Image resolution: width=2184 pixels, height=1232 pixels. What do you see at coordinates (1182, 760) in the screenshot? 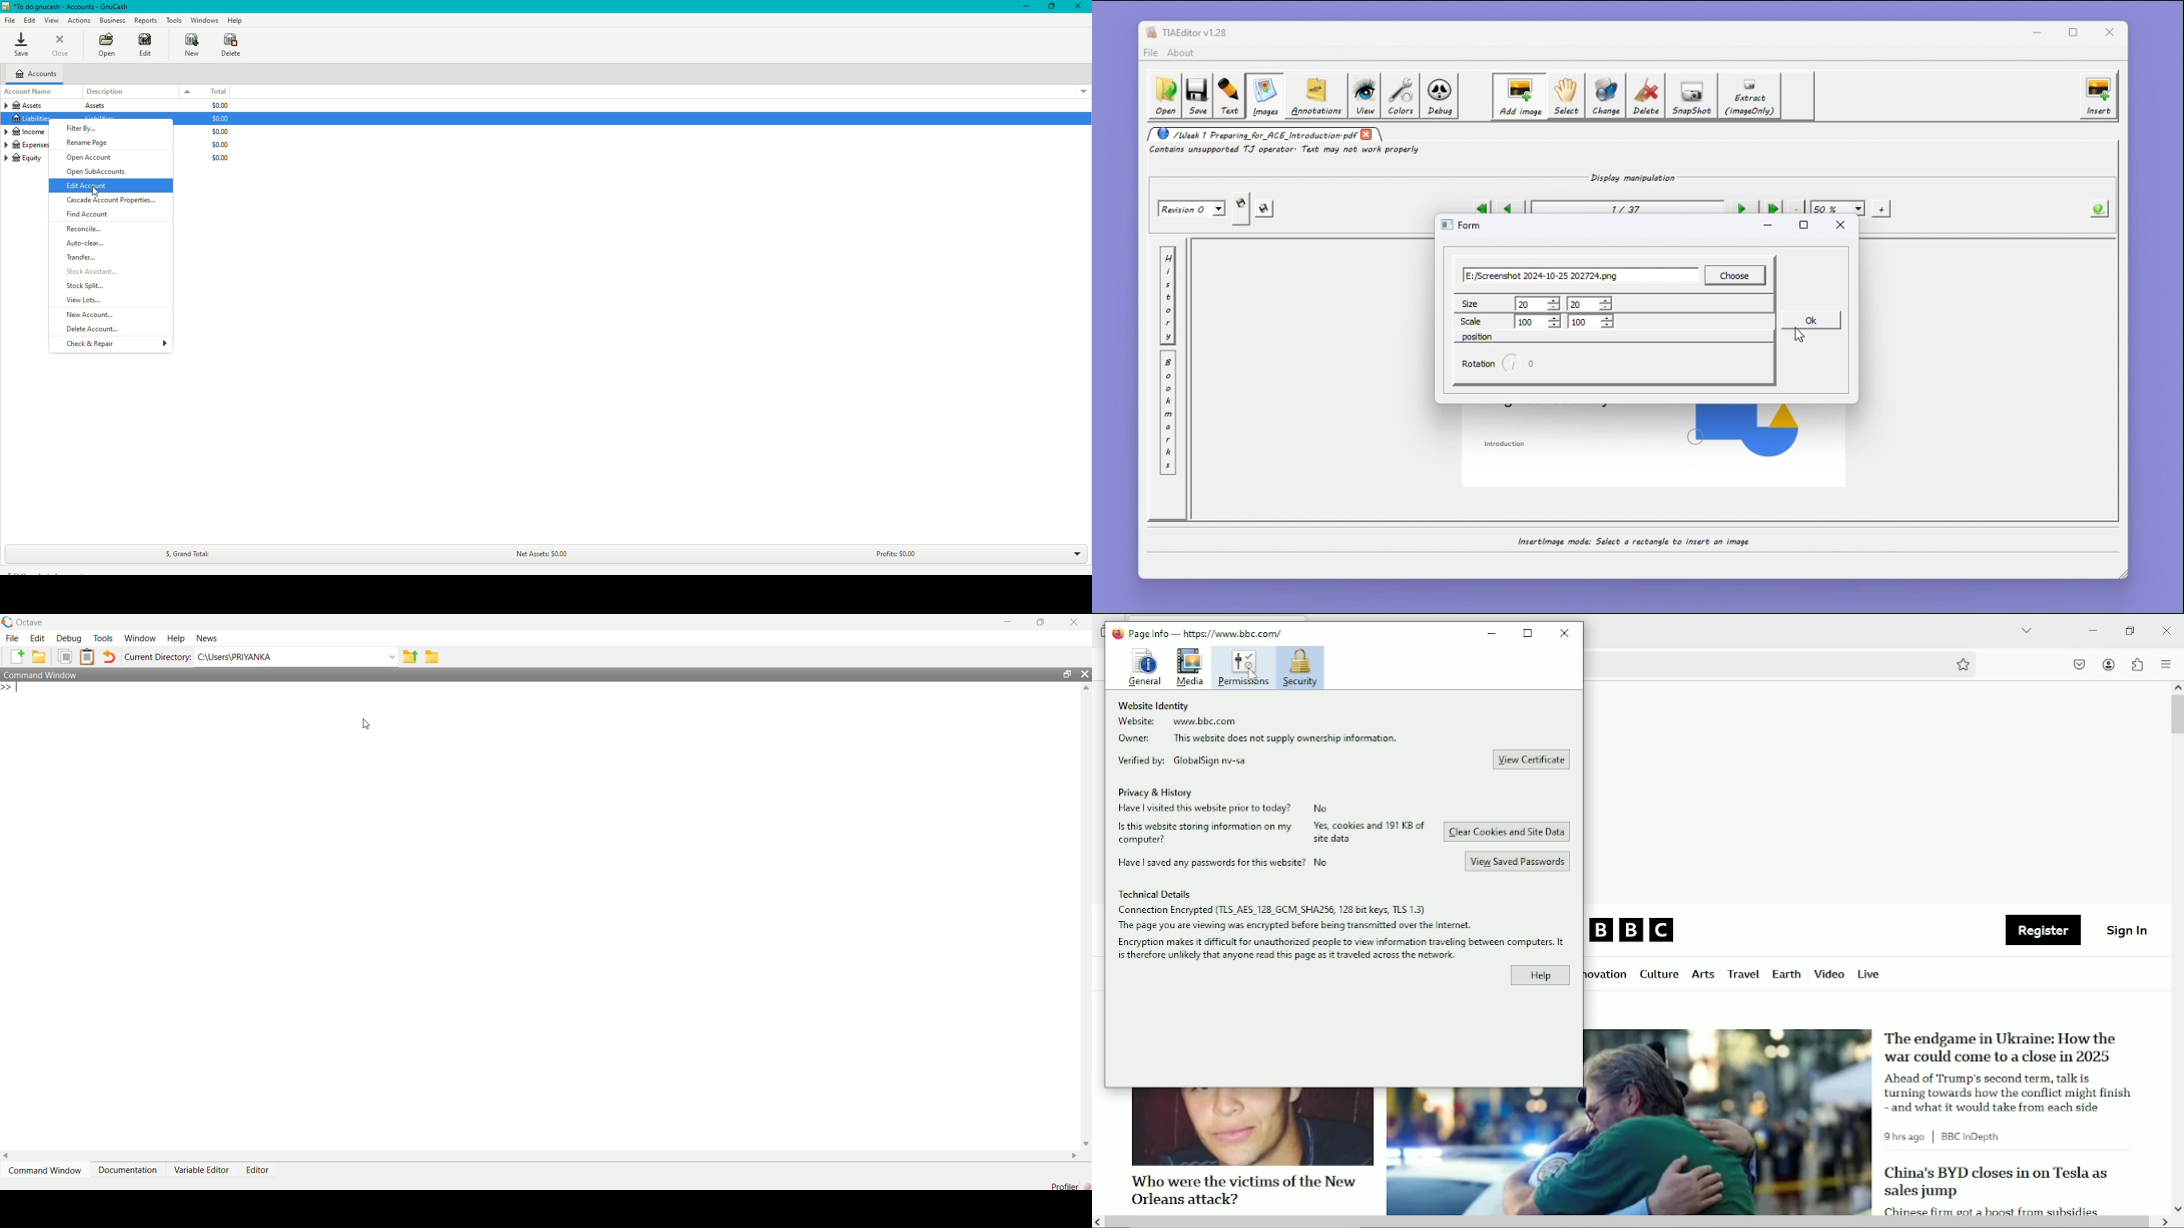
I see `Verified by: GlobalSign mv-sa.` at bounding box center [1182, 760].